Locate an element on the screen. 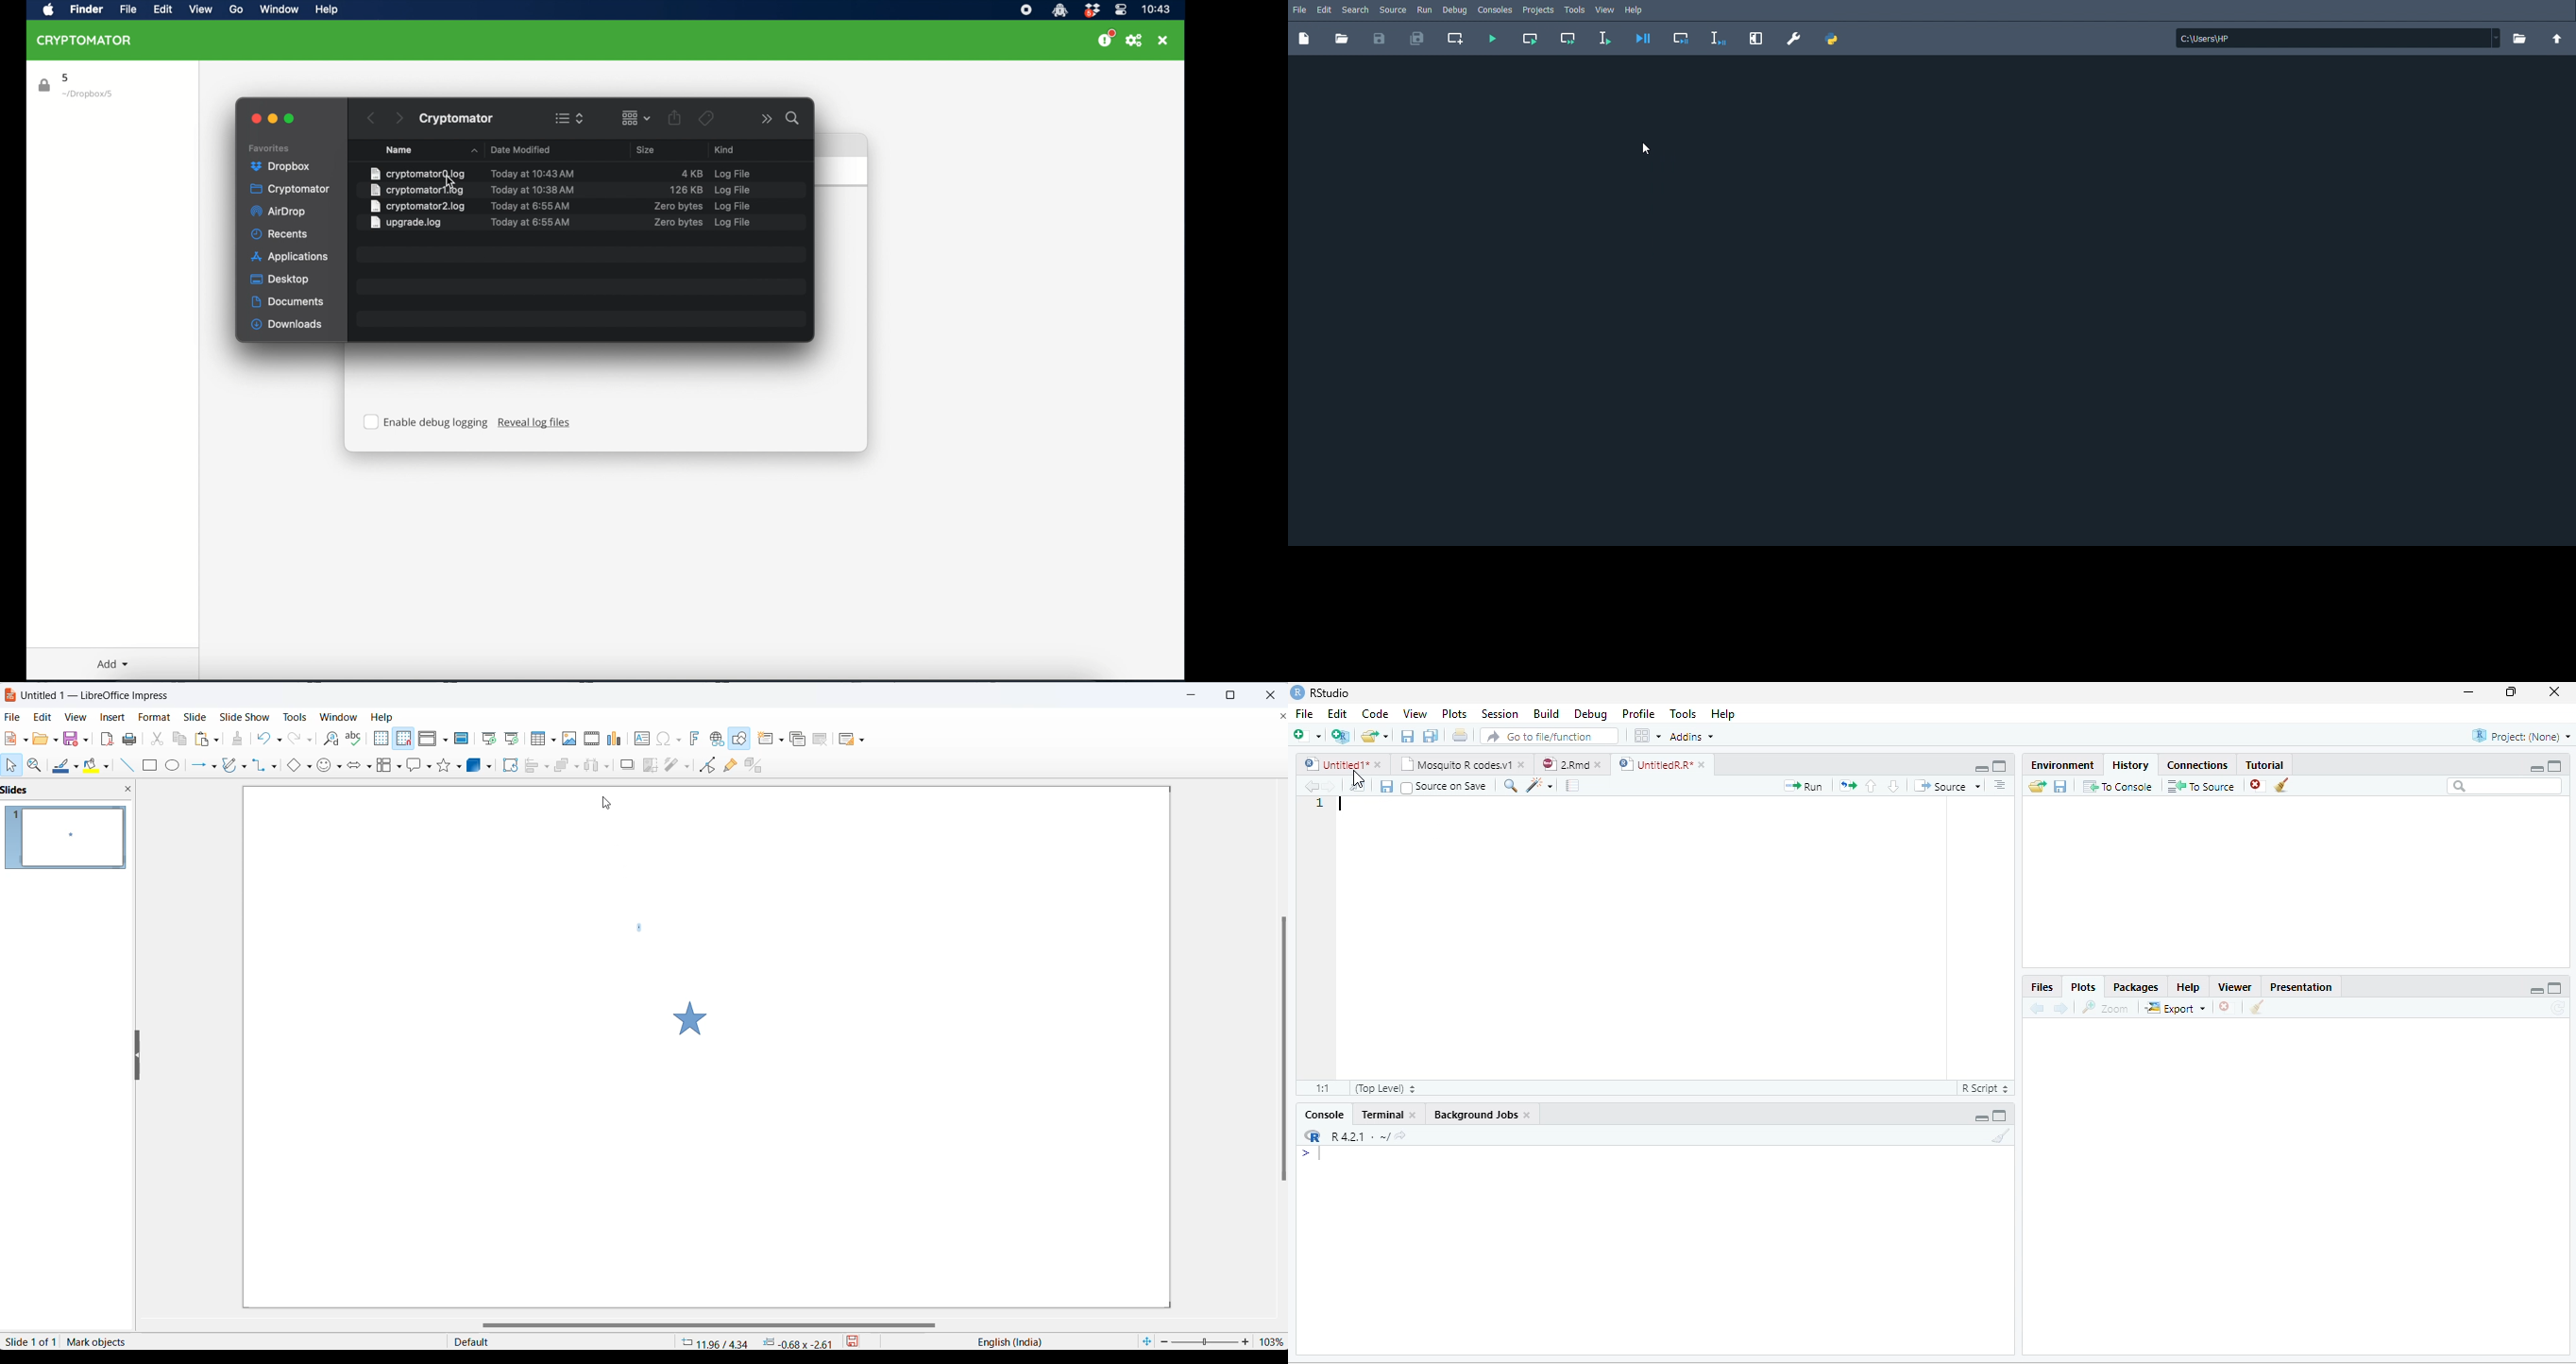 The image size is (2576, 1372). View the current working directory is located at coordinates (1400, 1134).